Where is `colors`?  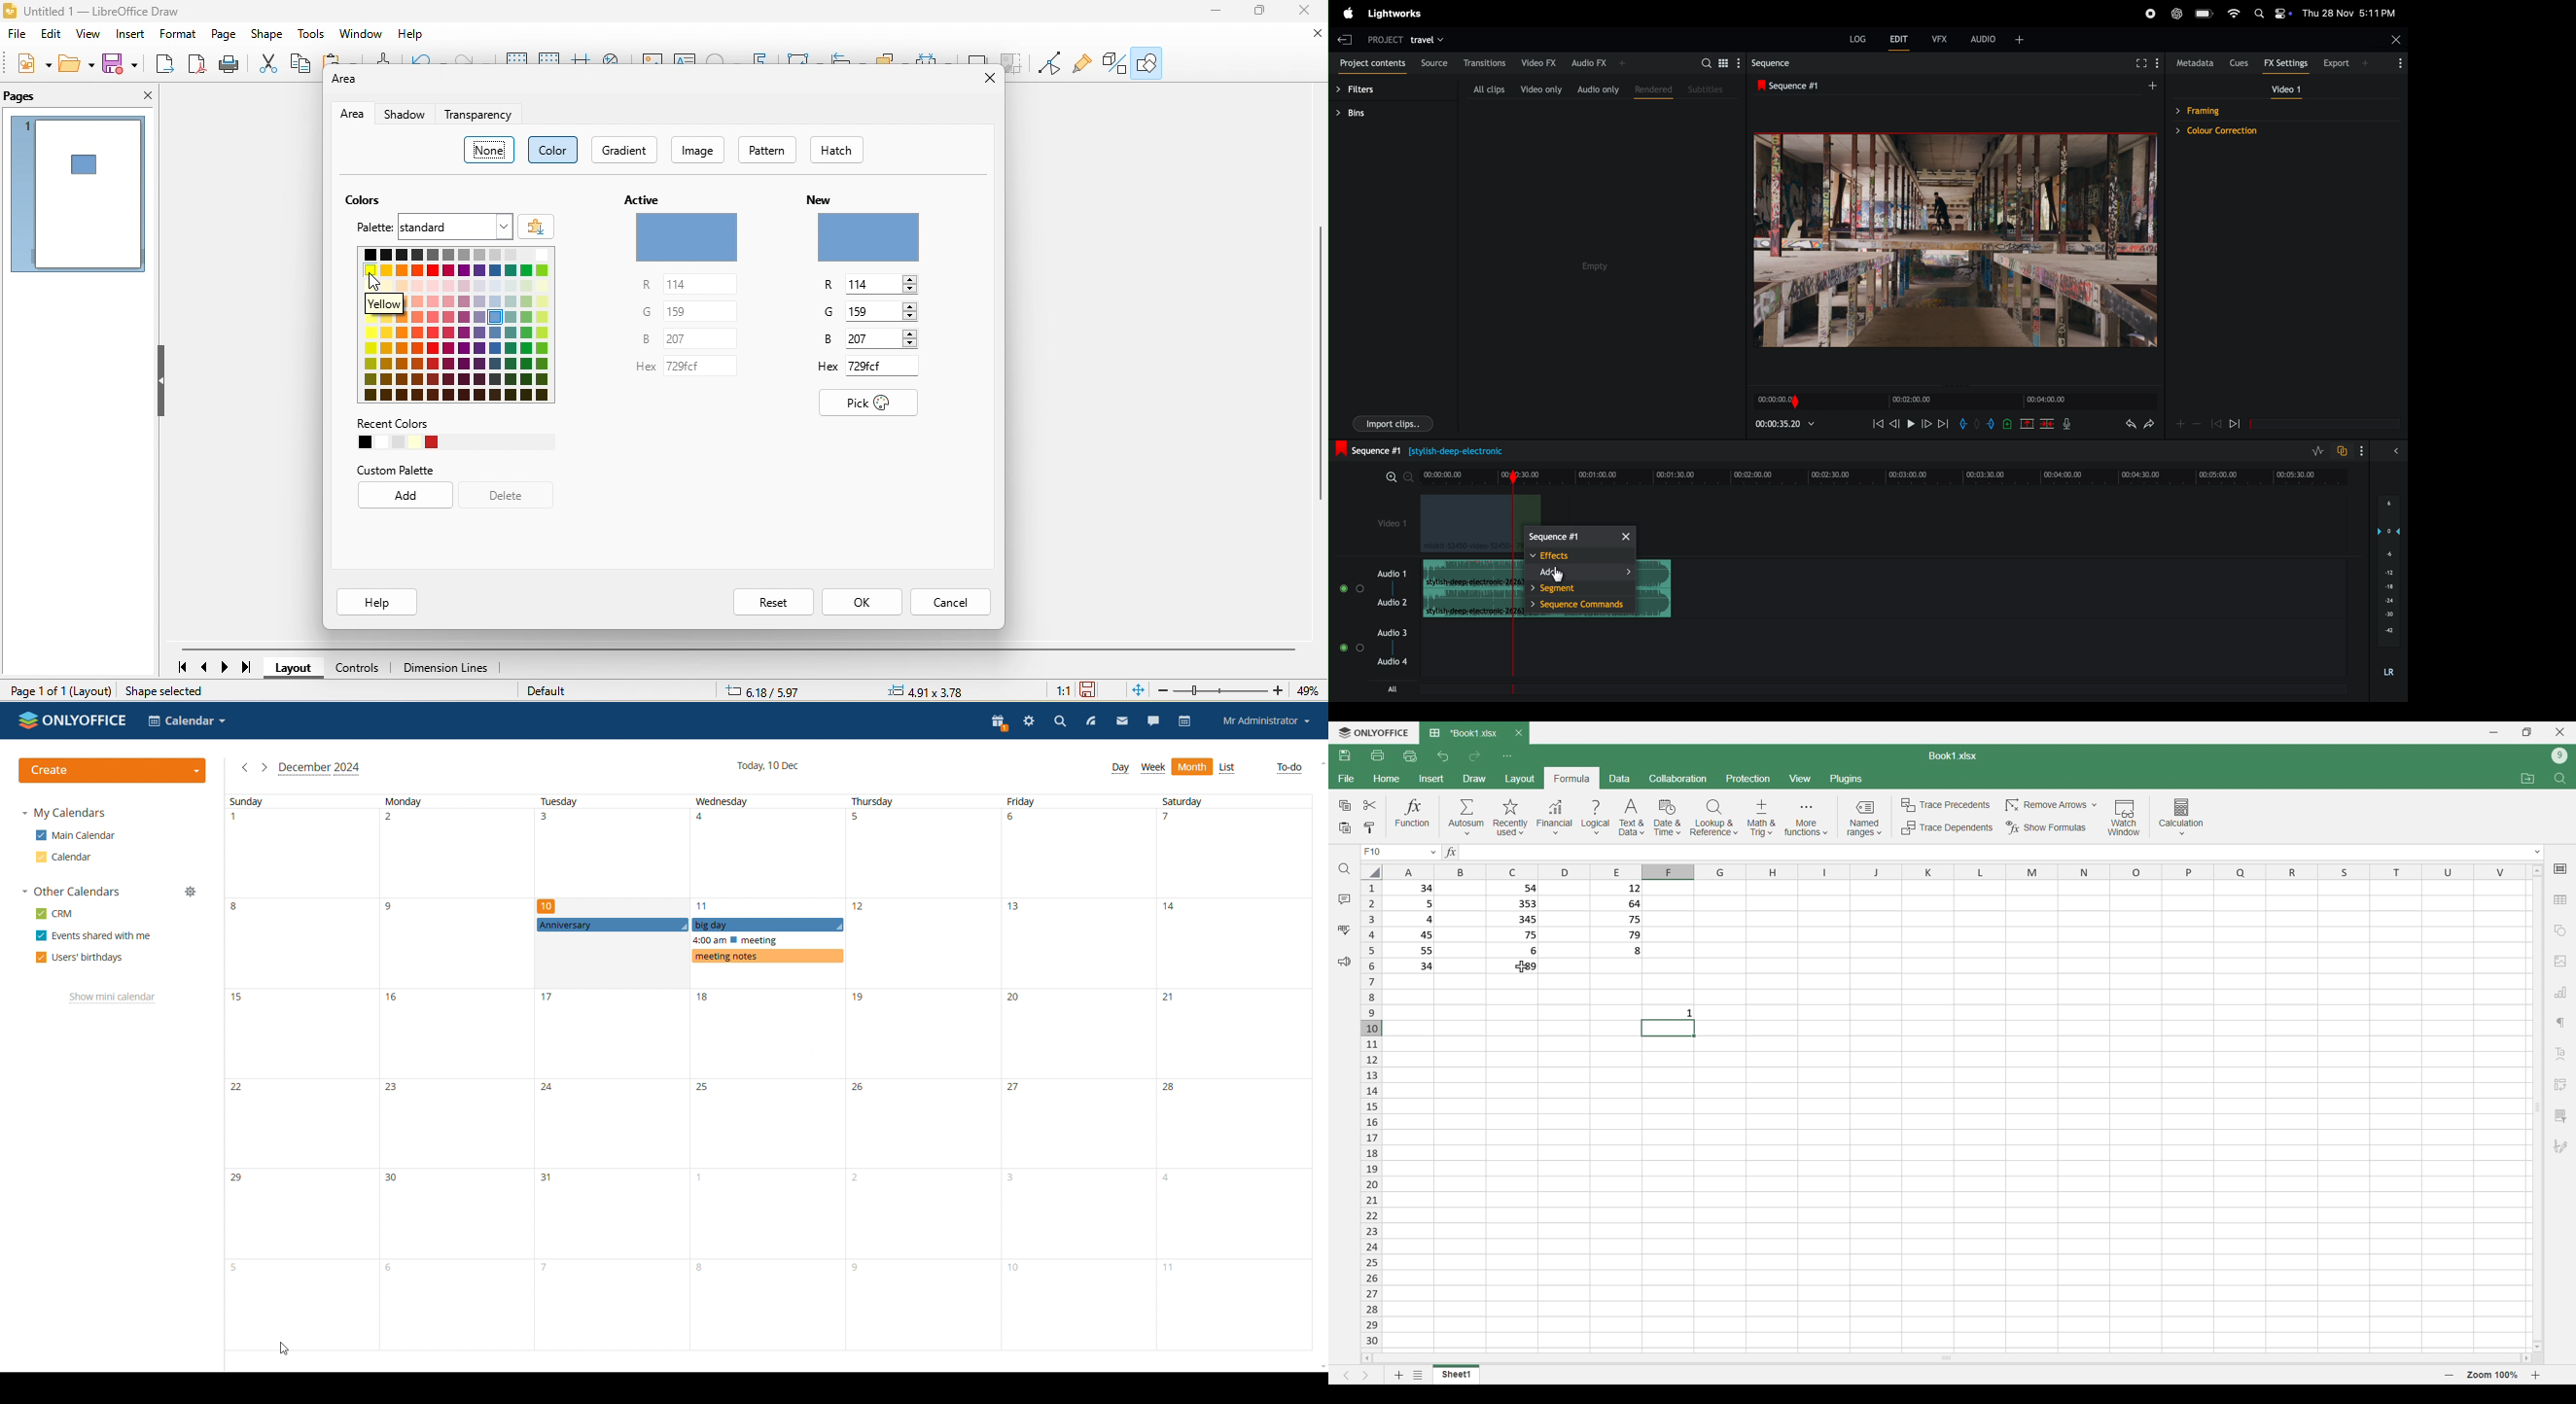 colors is located at coordinates (370, 201).